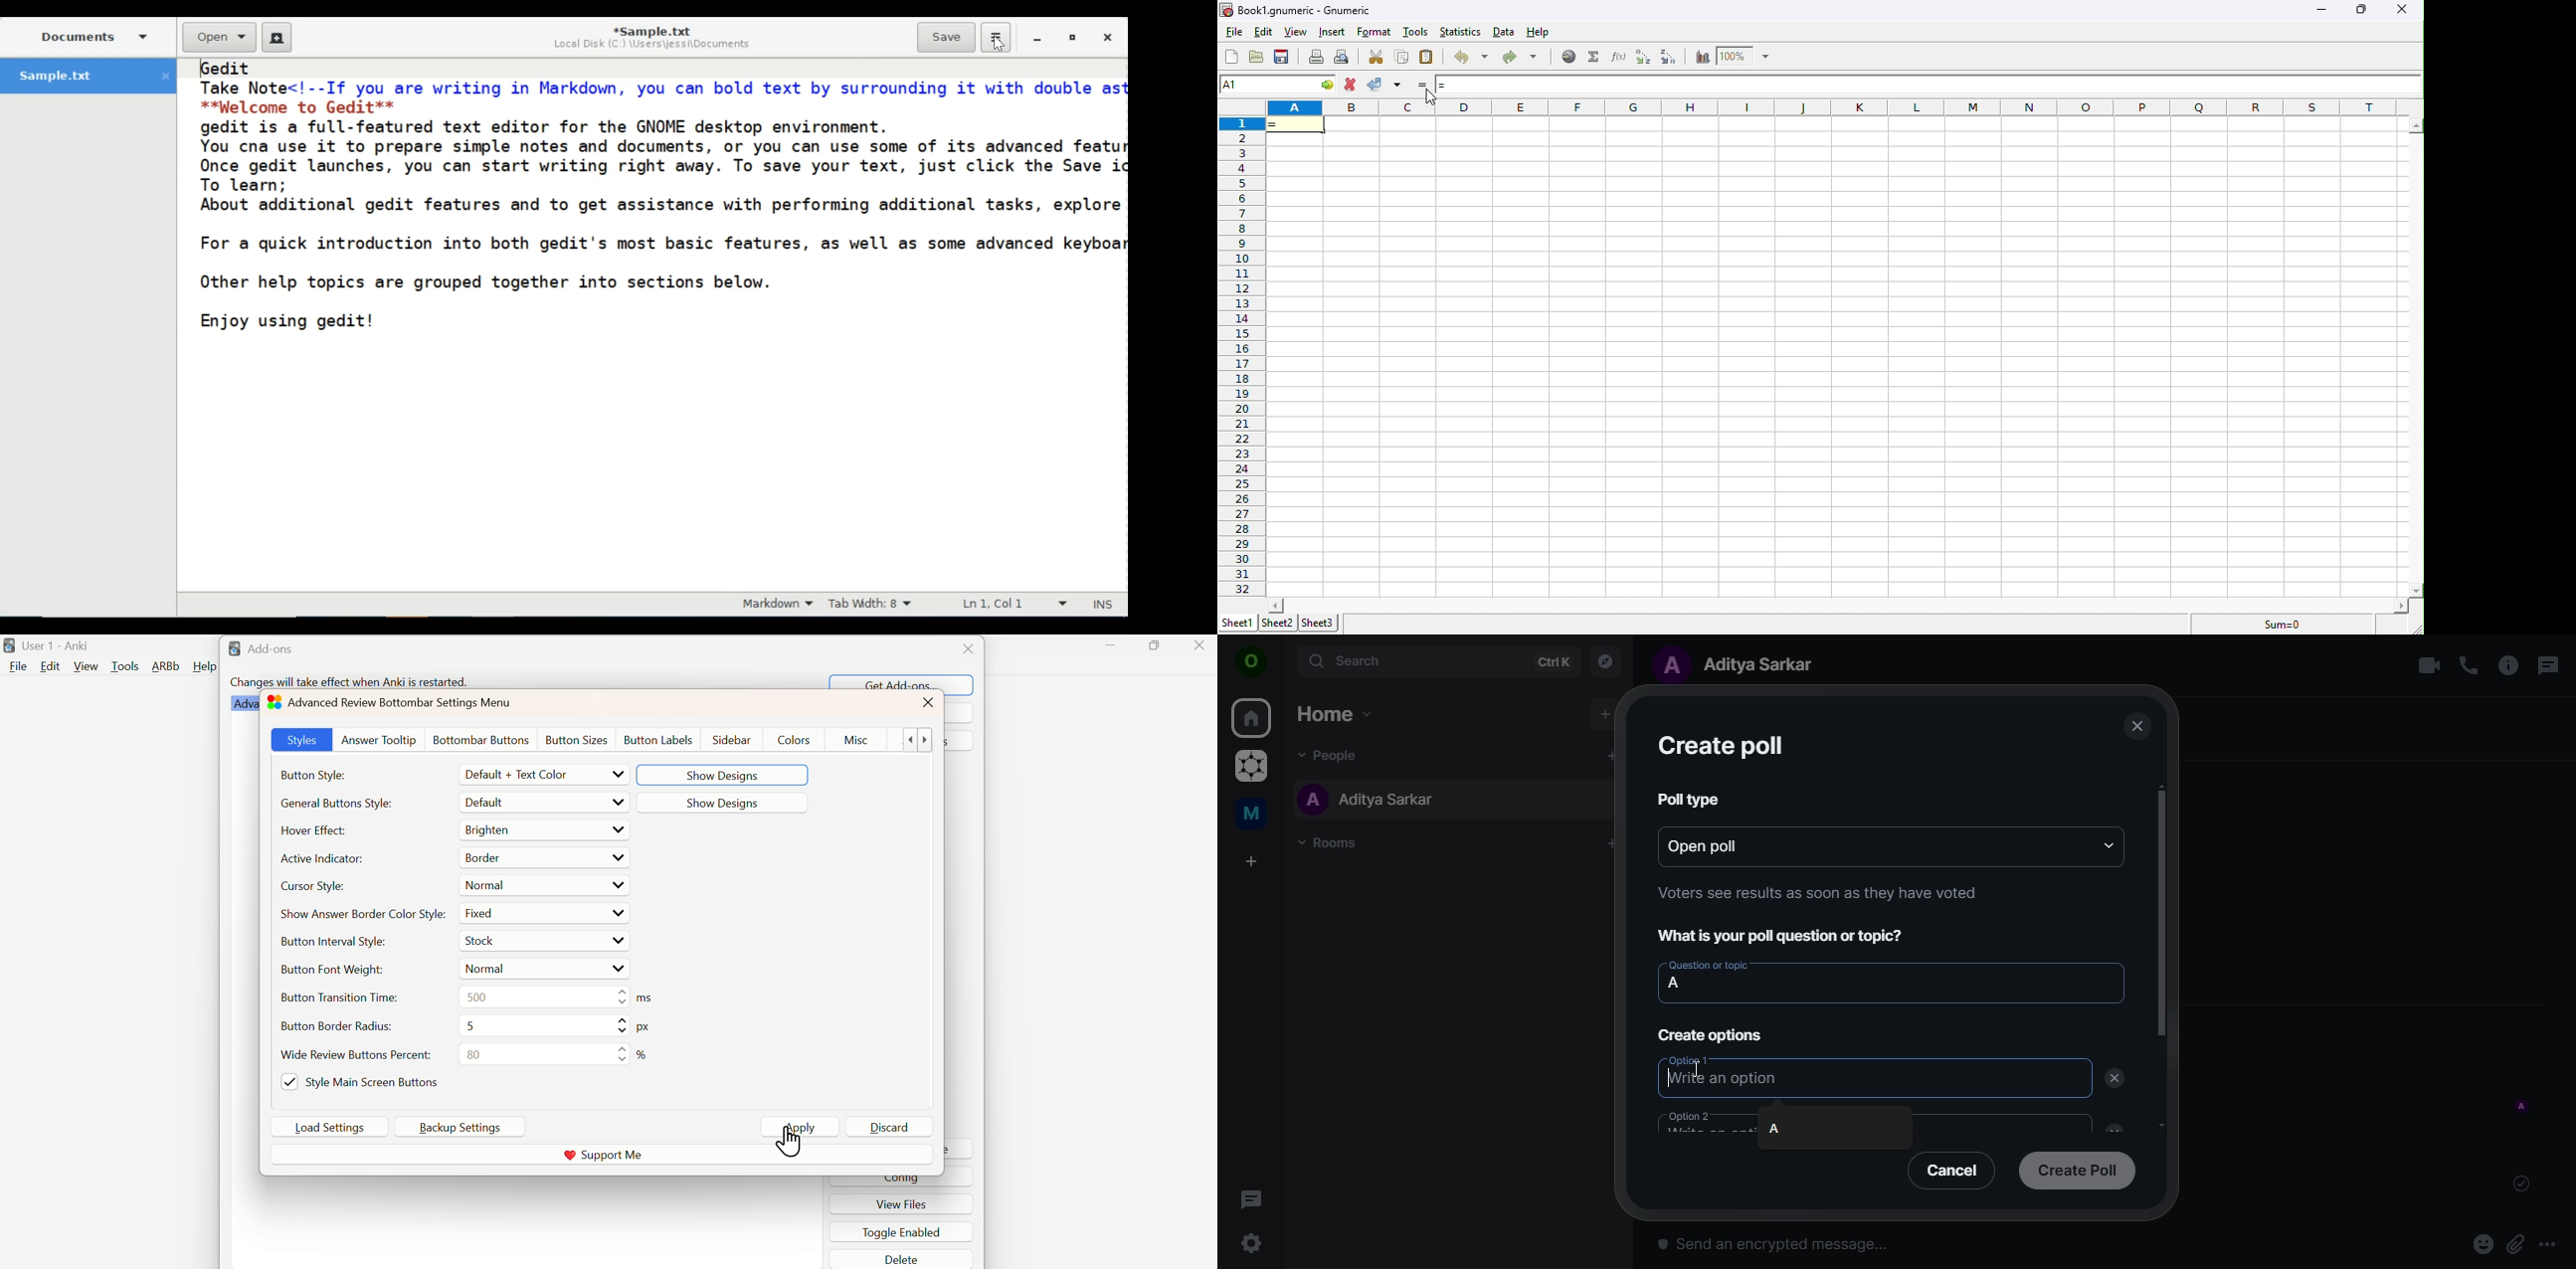 This screenshot has height=1288, width=2576. What do you see at coordinates (1335, 754) in the screenshot?
I see `people` at bounding box center [1335, 754].